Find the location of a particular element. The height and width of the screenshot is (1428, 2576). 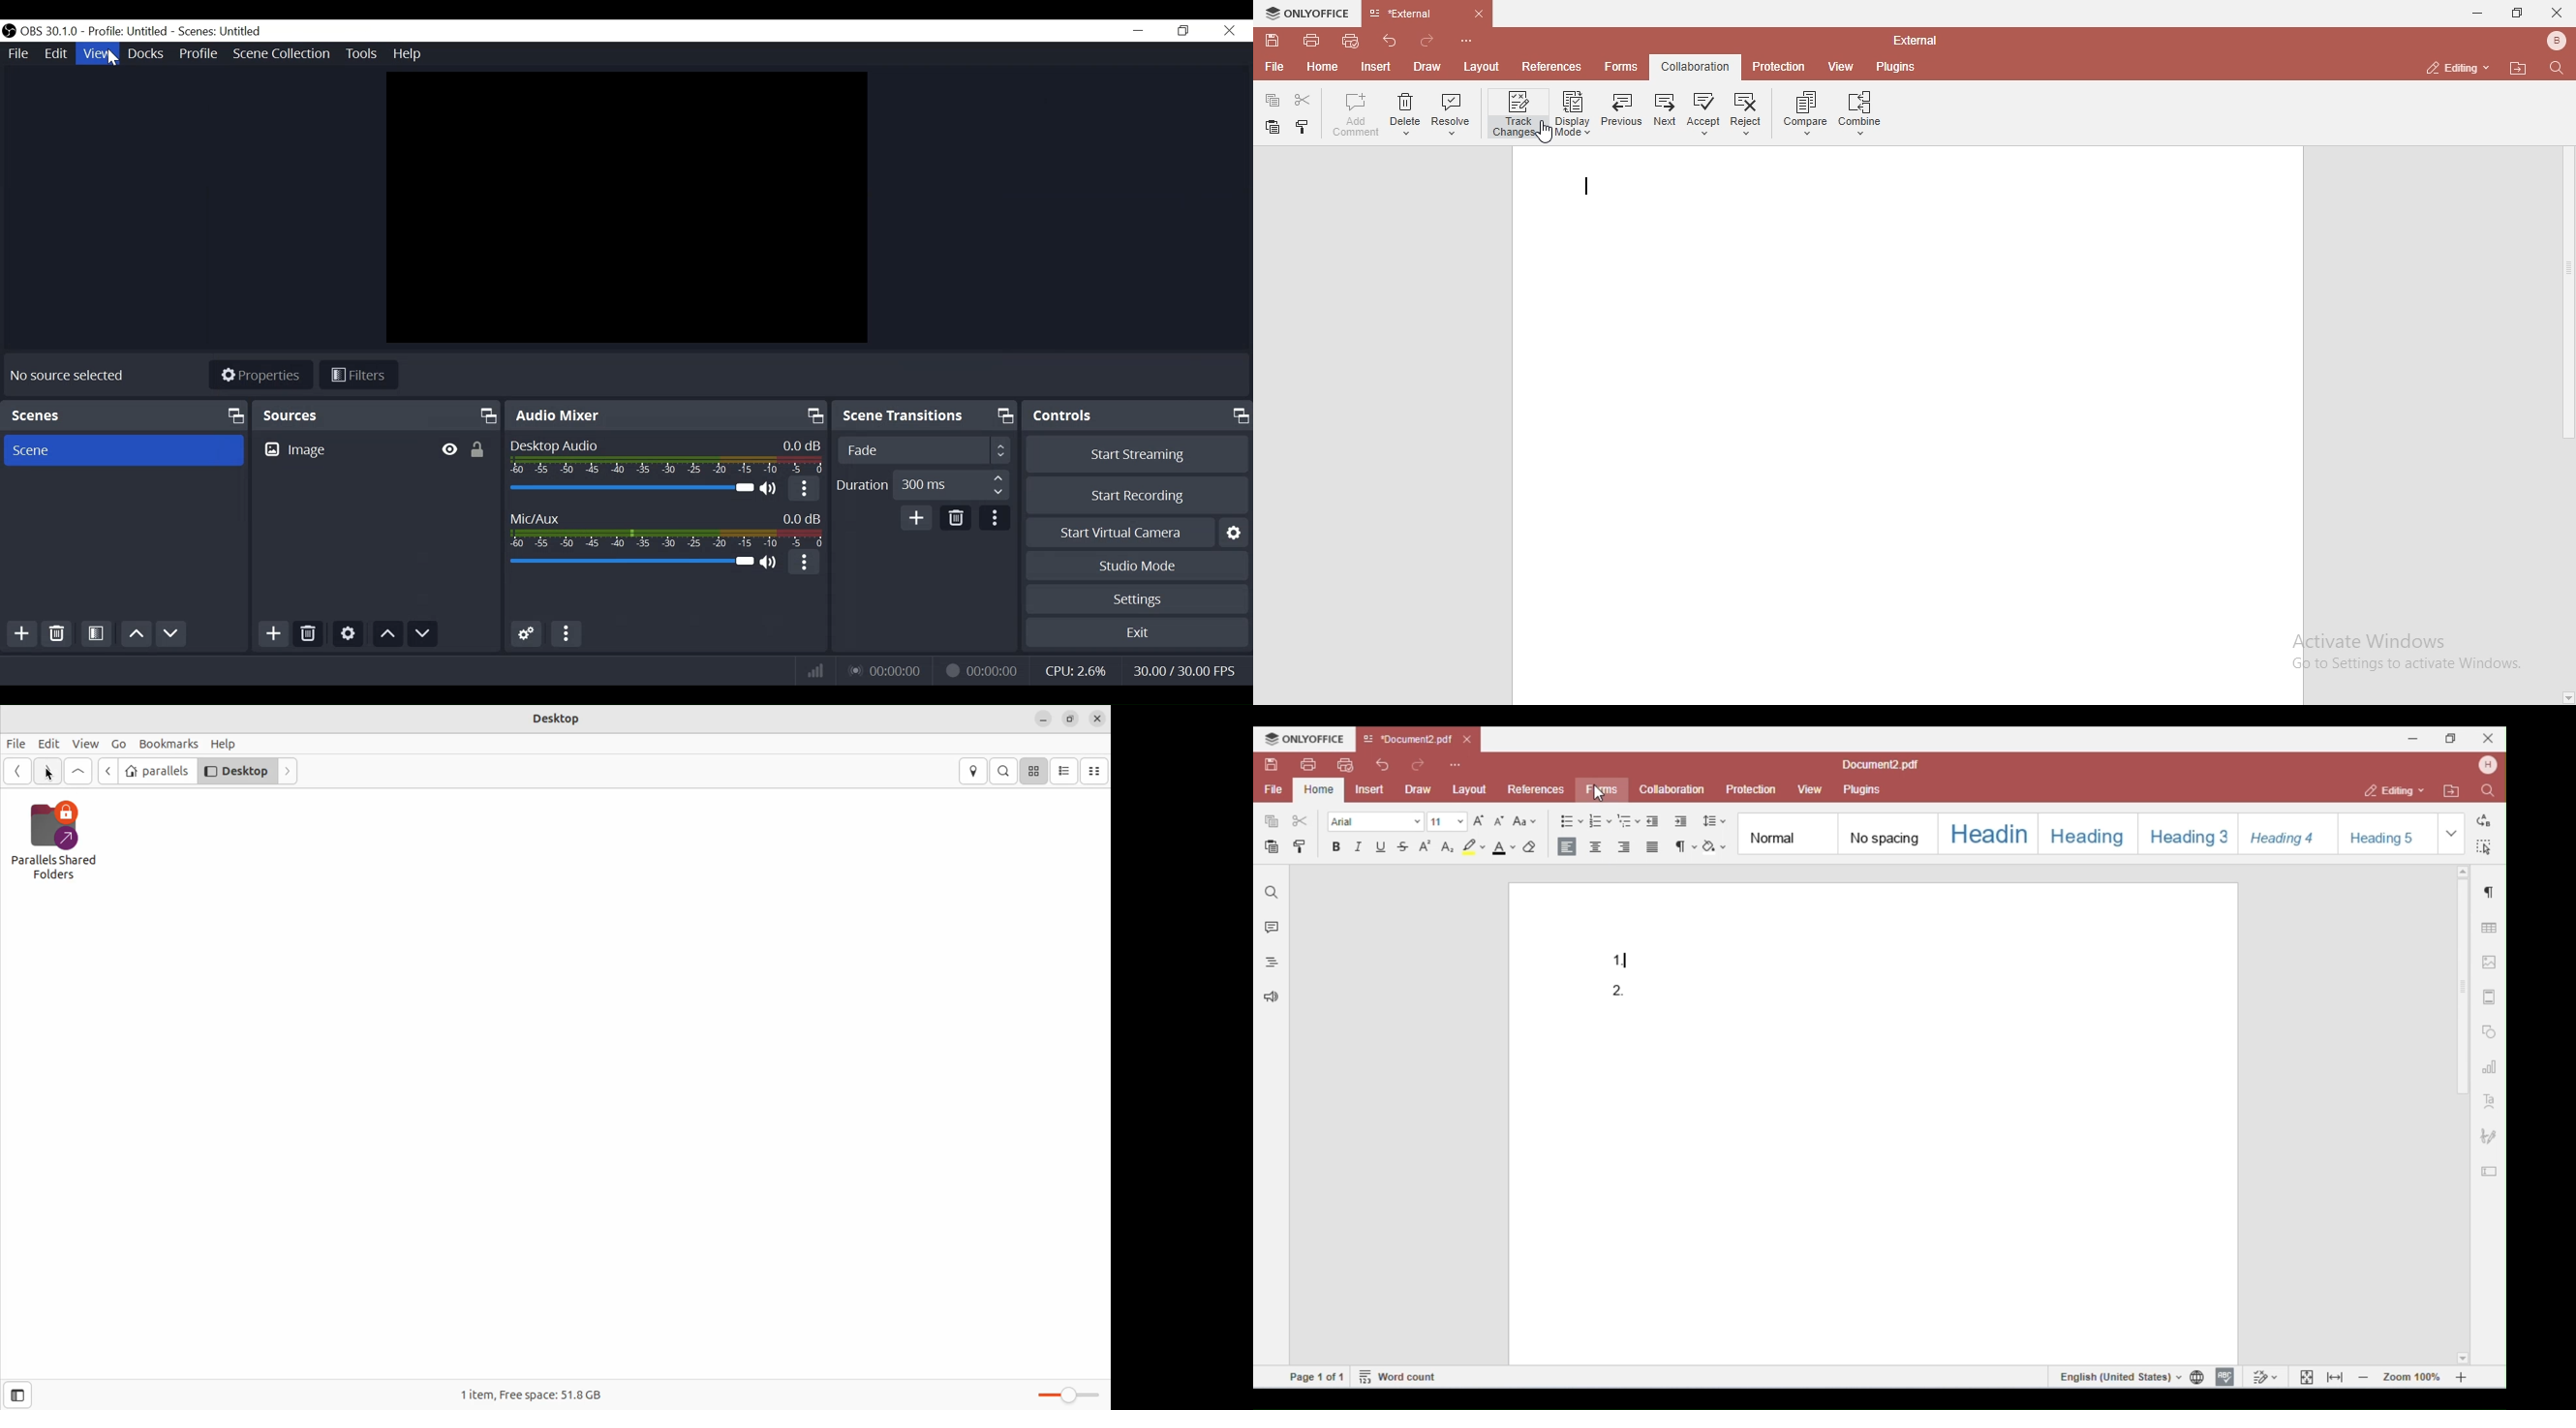

Scenes is located at coordinates (126, 415).